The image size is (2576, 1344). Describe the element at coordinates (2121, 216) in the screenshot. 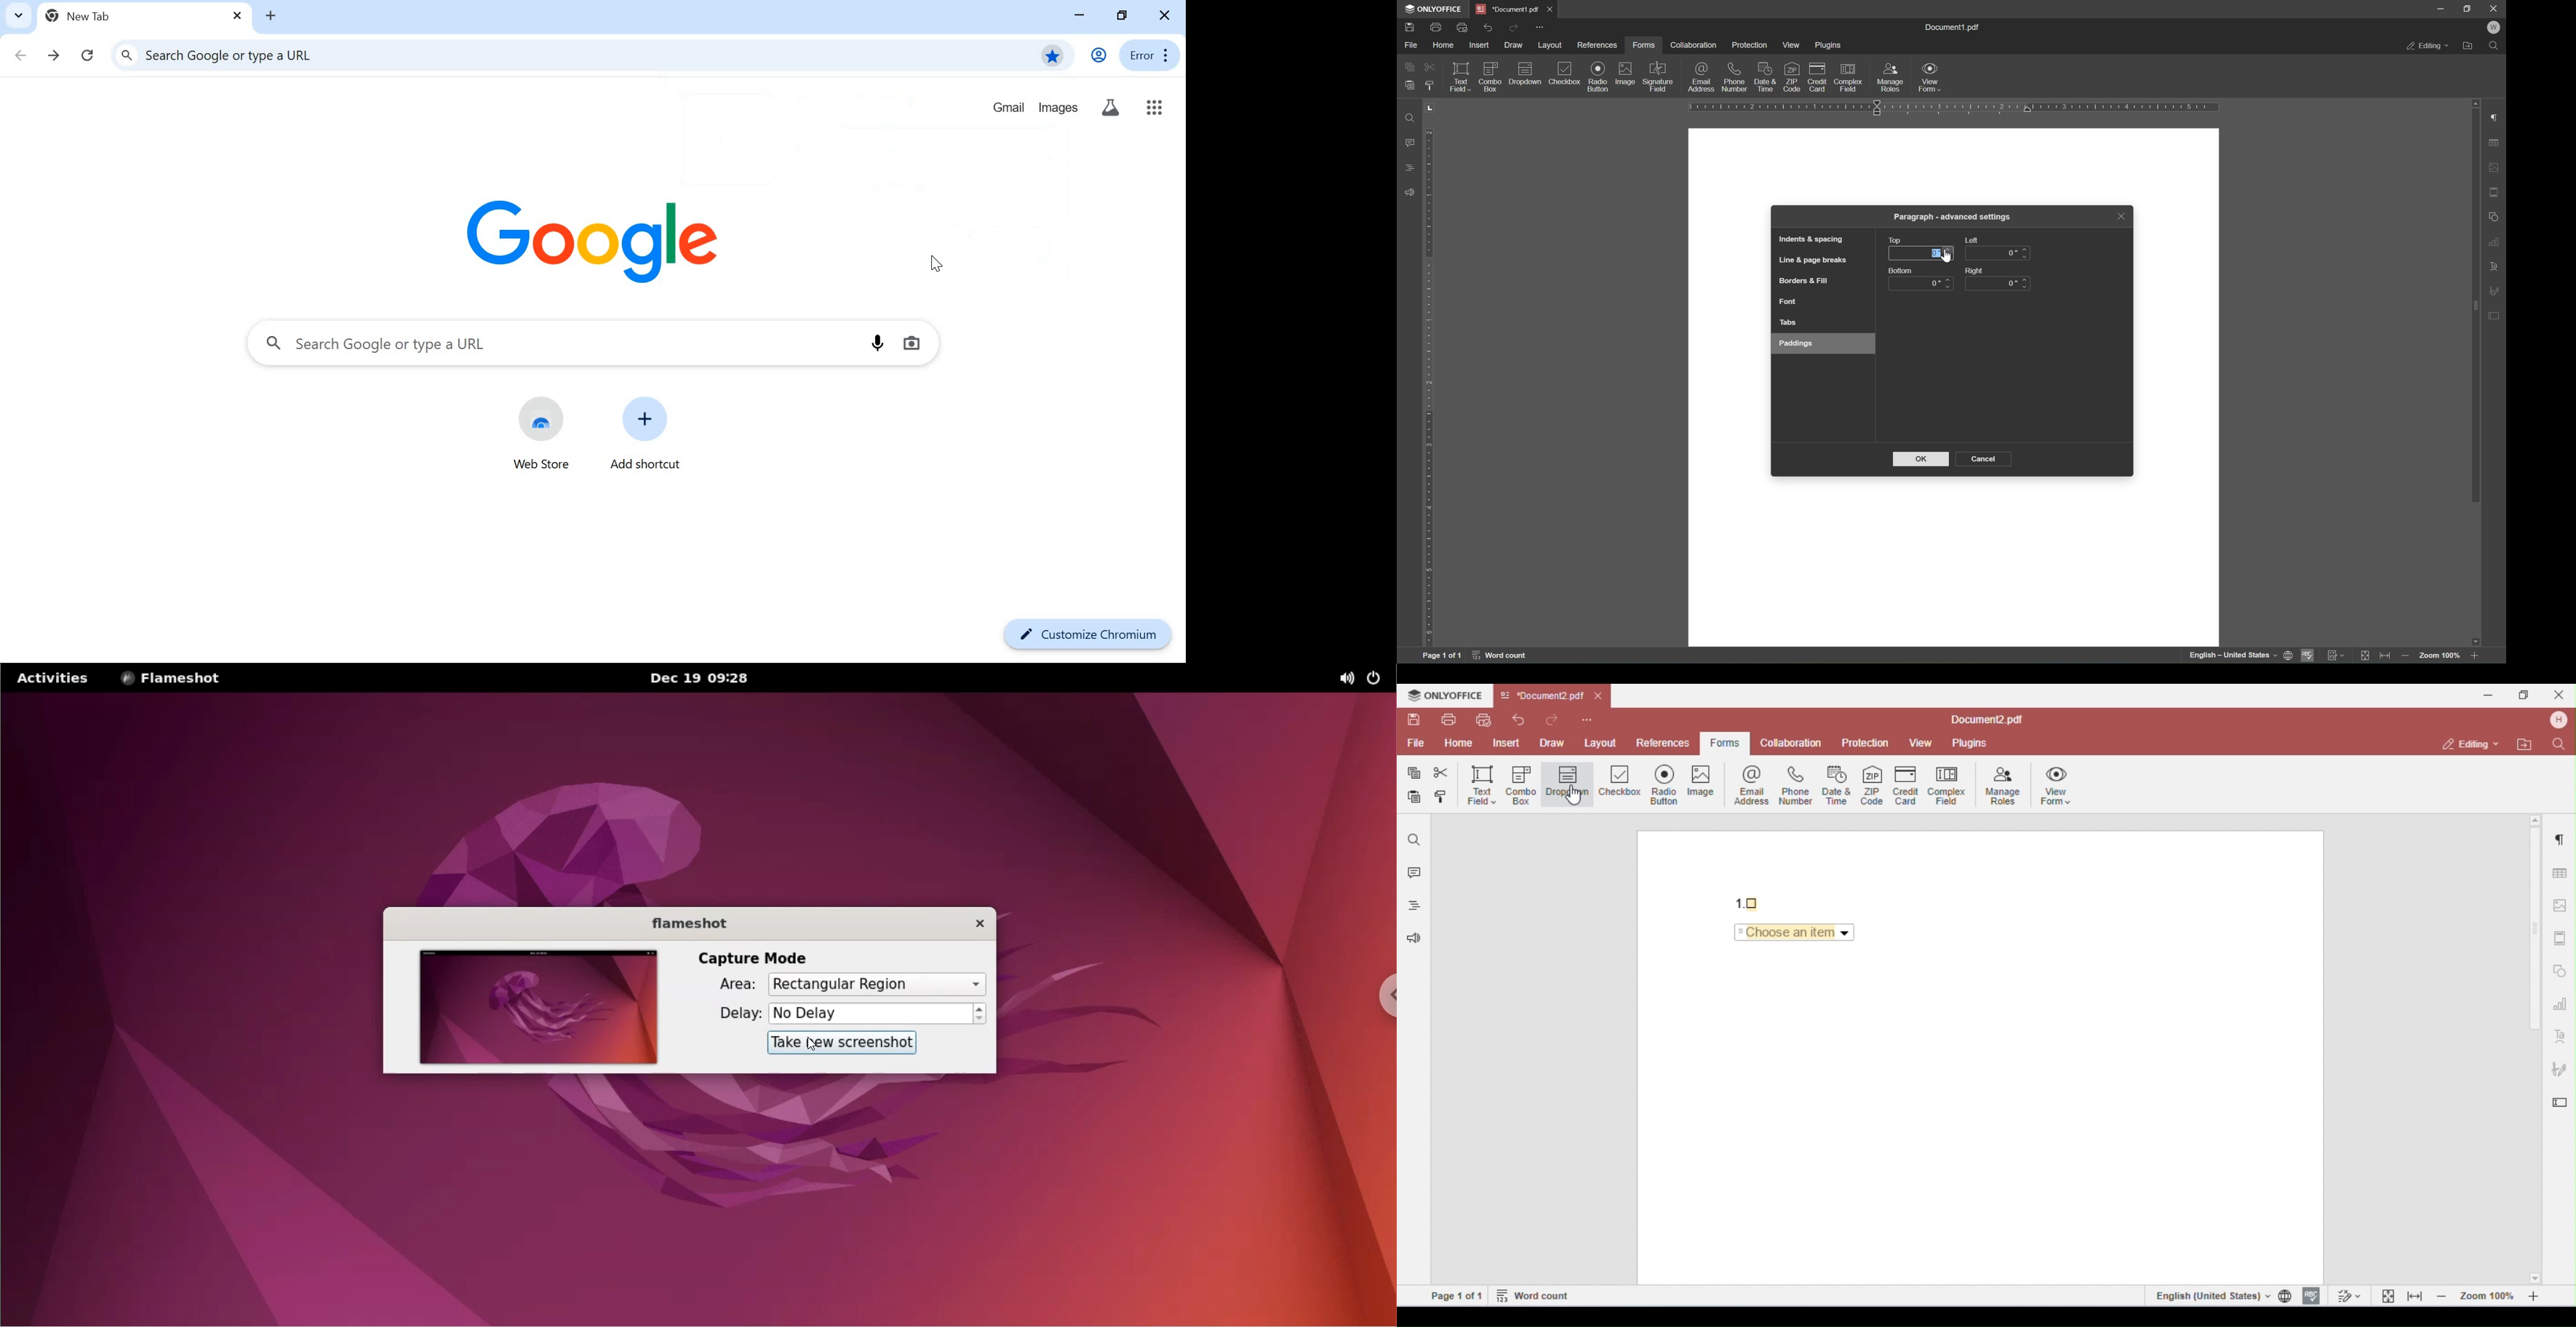

I see `close` at that location.